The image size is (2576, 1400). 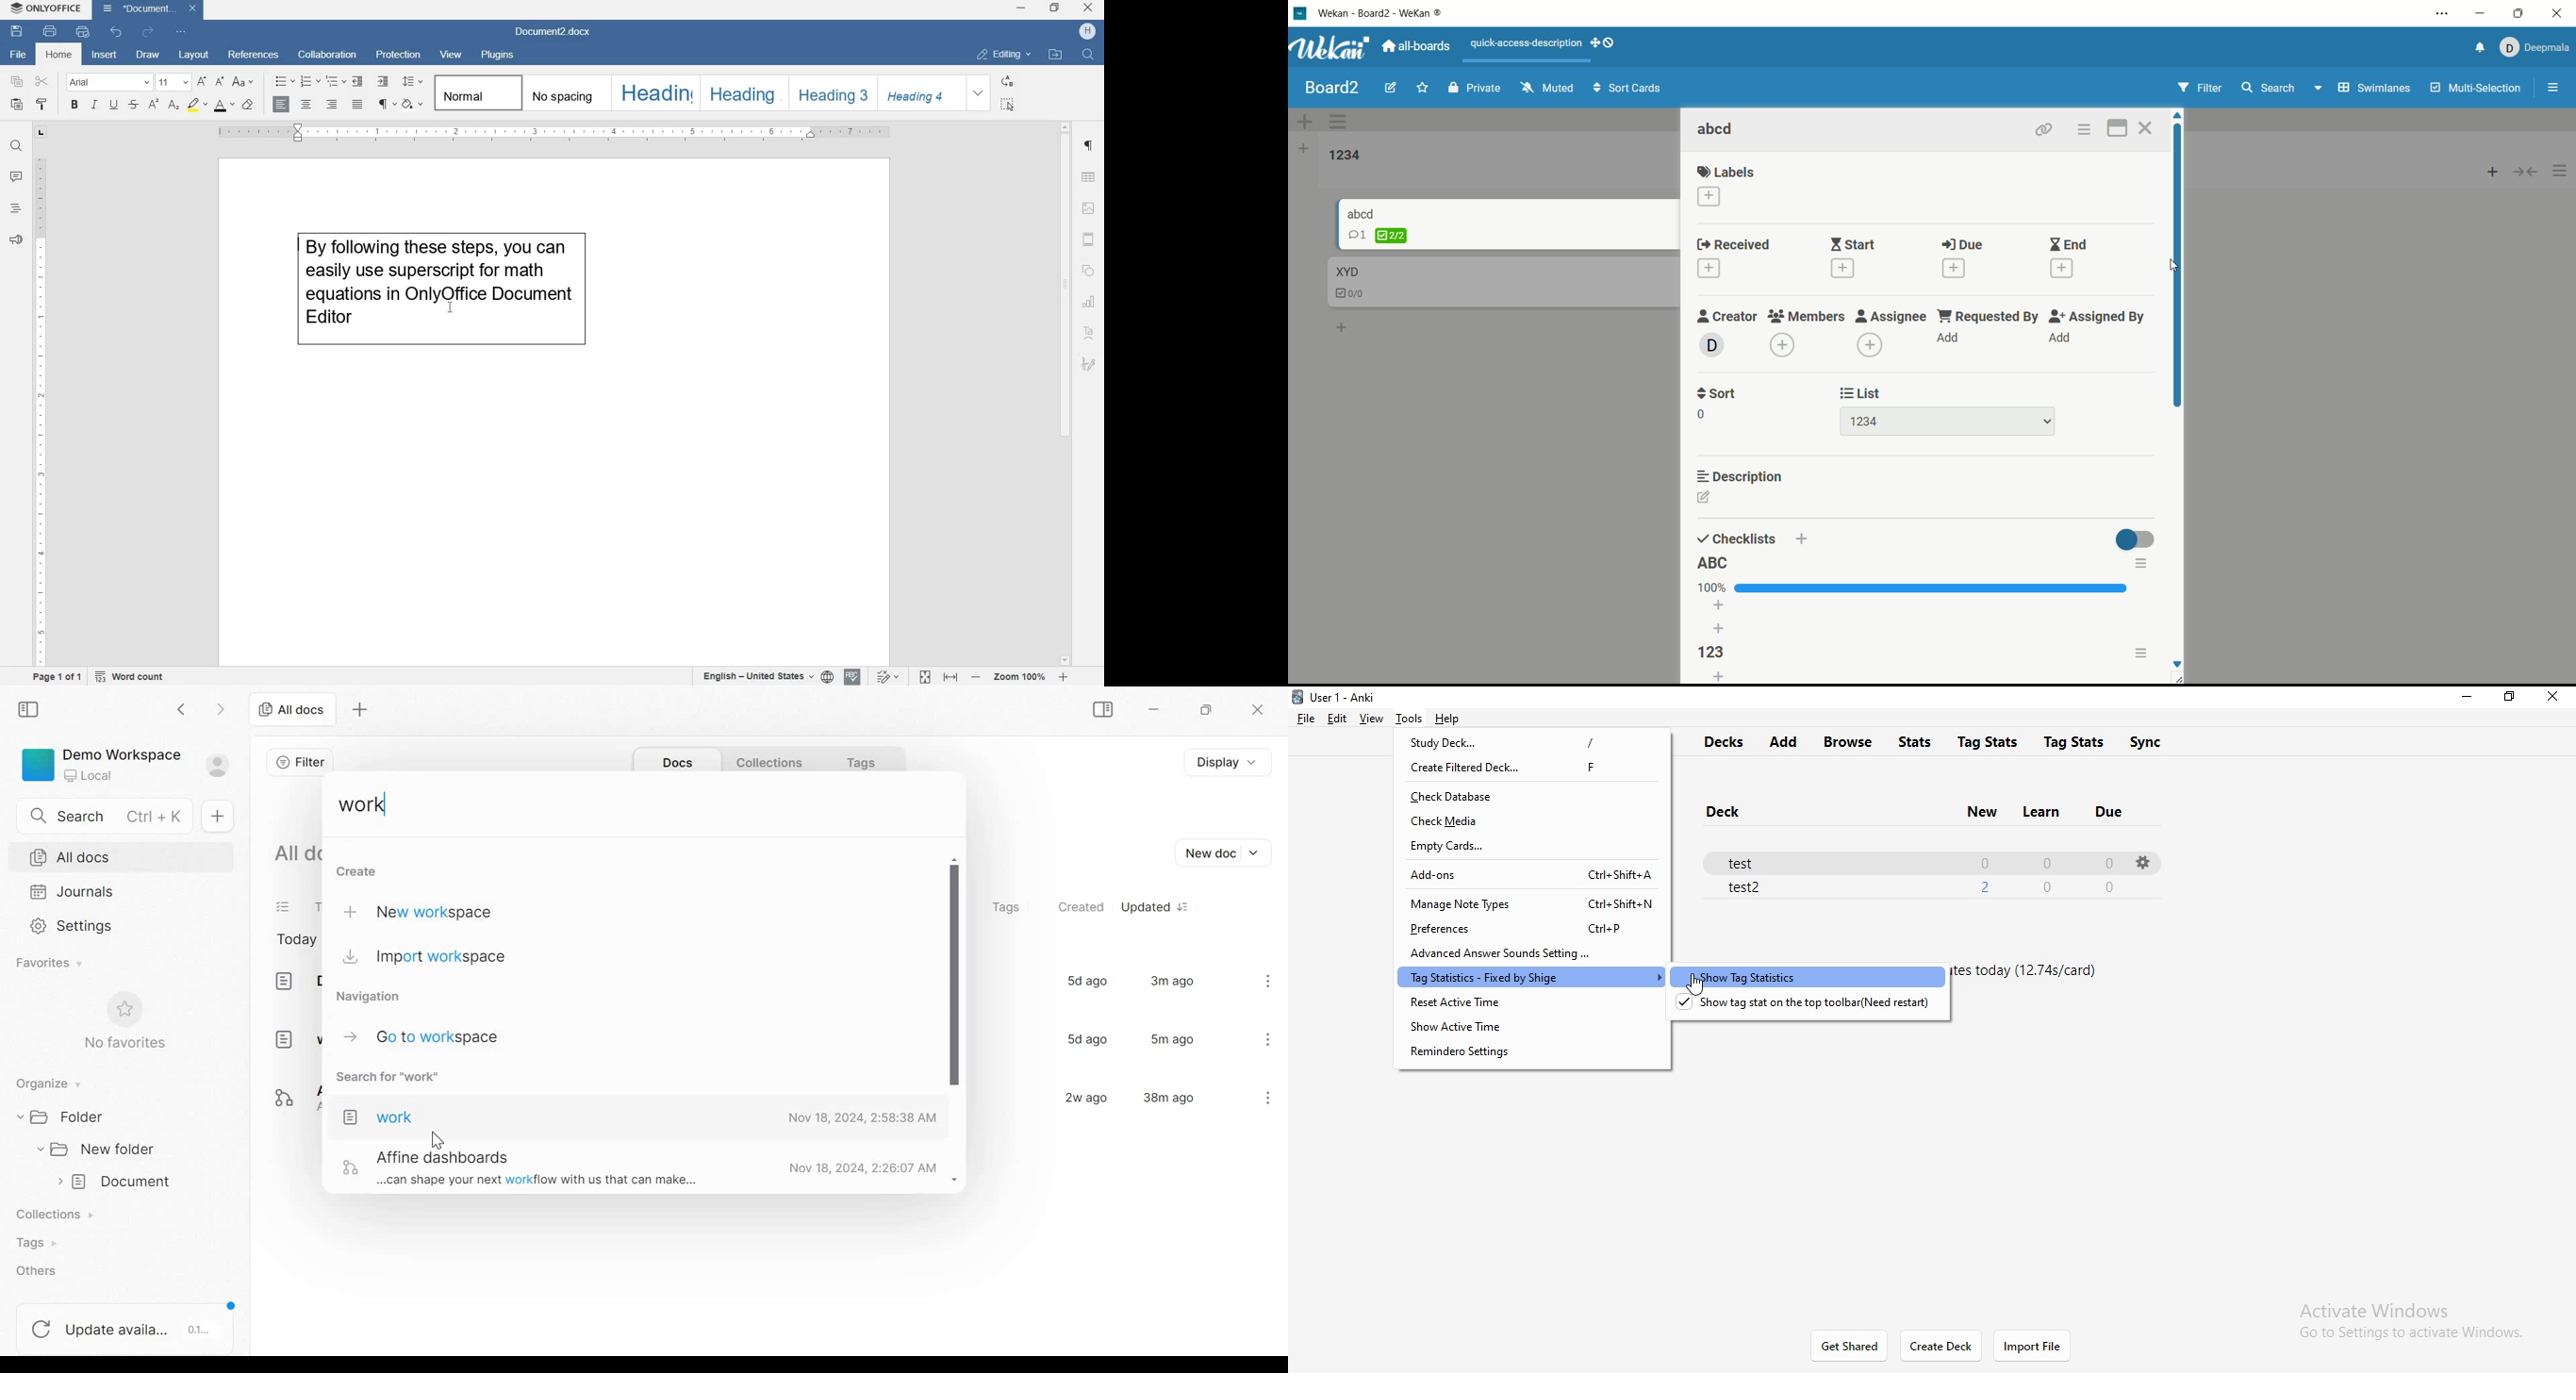 I want to click on New tab, so click(x=360, y=710).